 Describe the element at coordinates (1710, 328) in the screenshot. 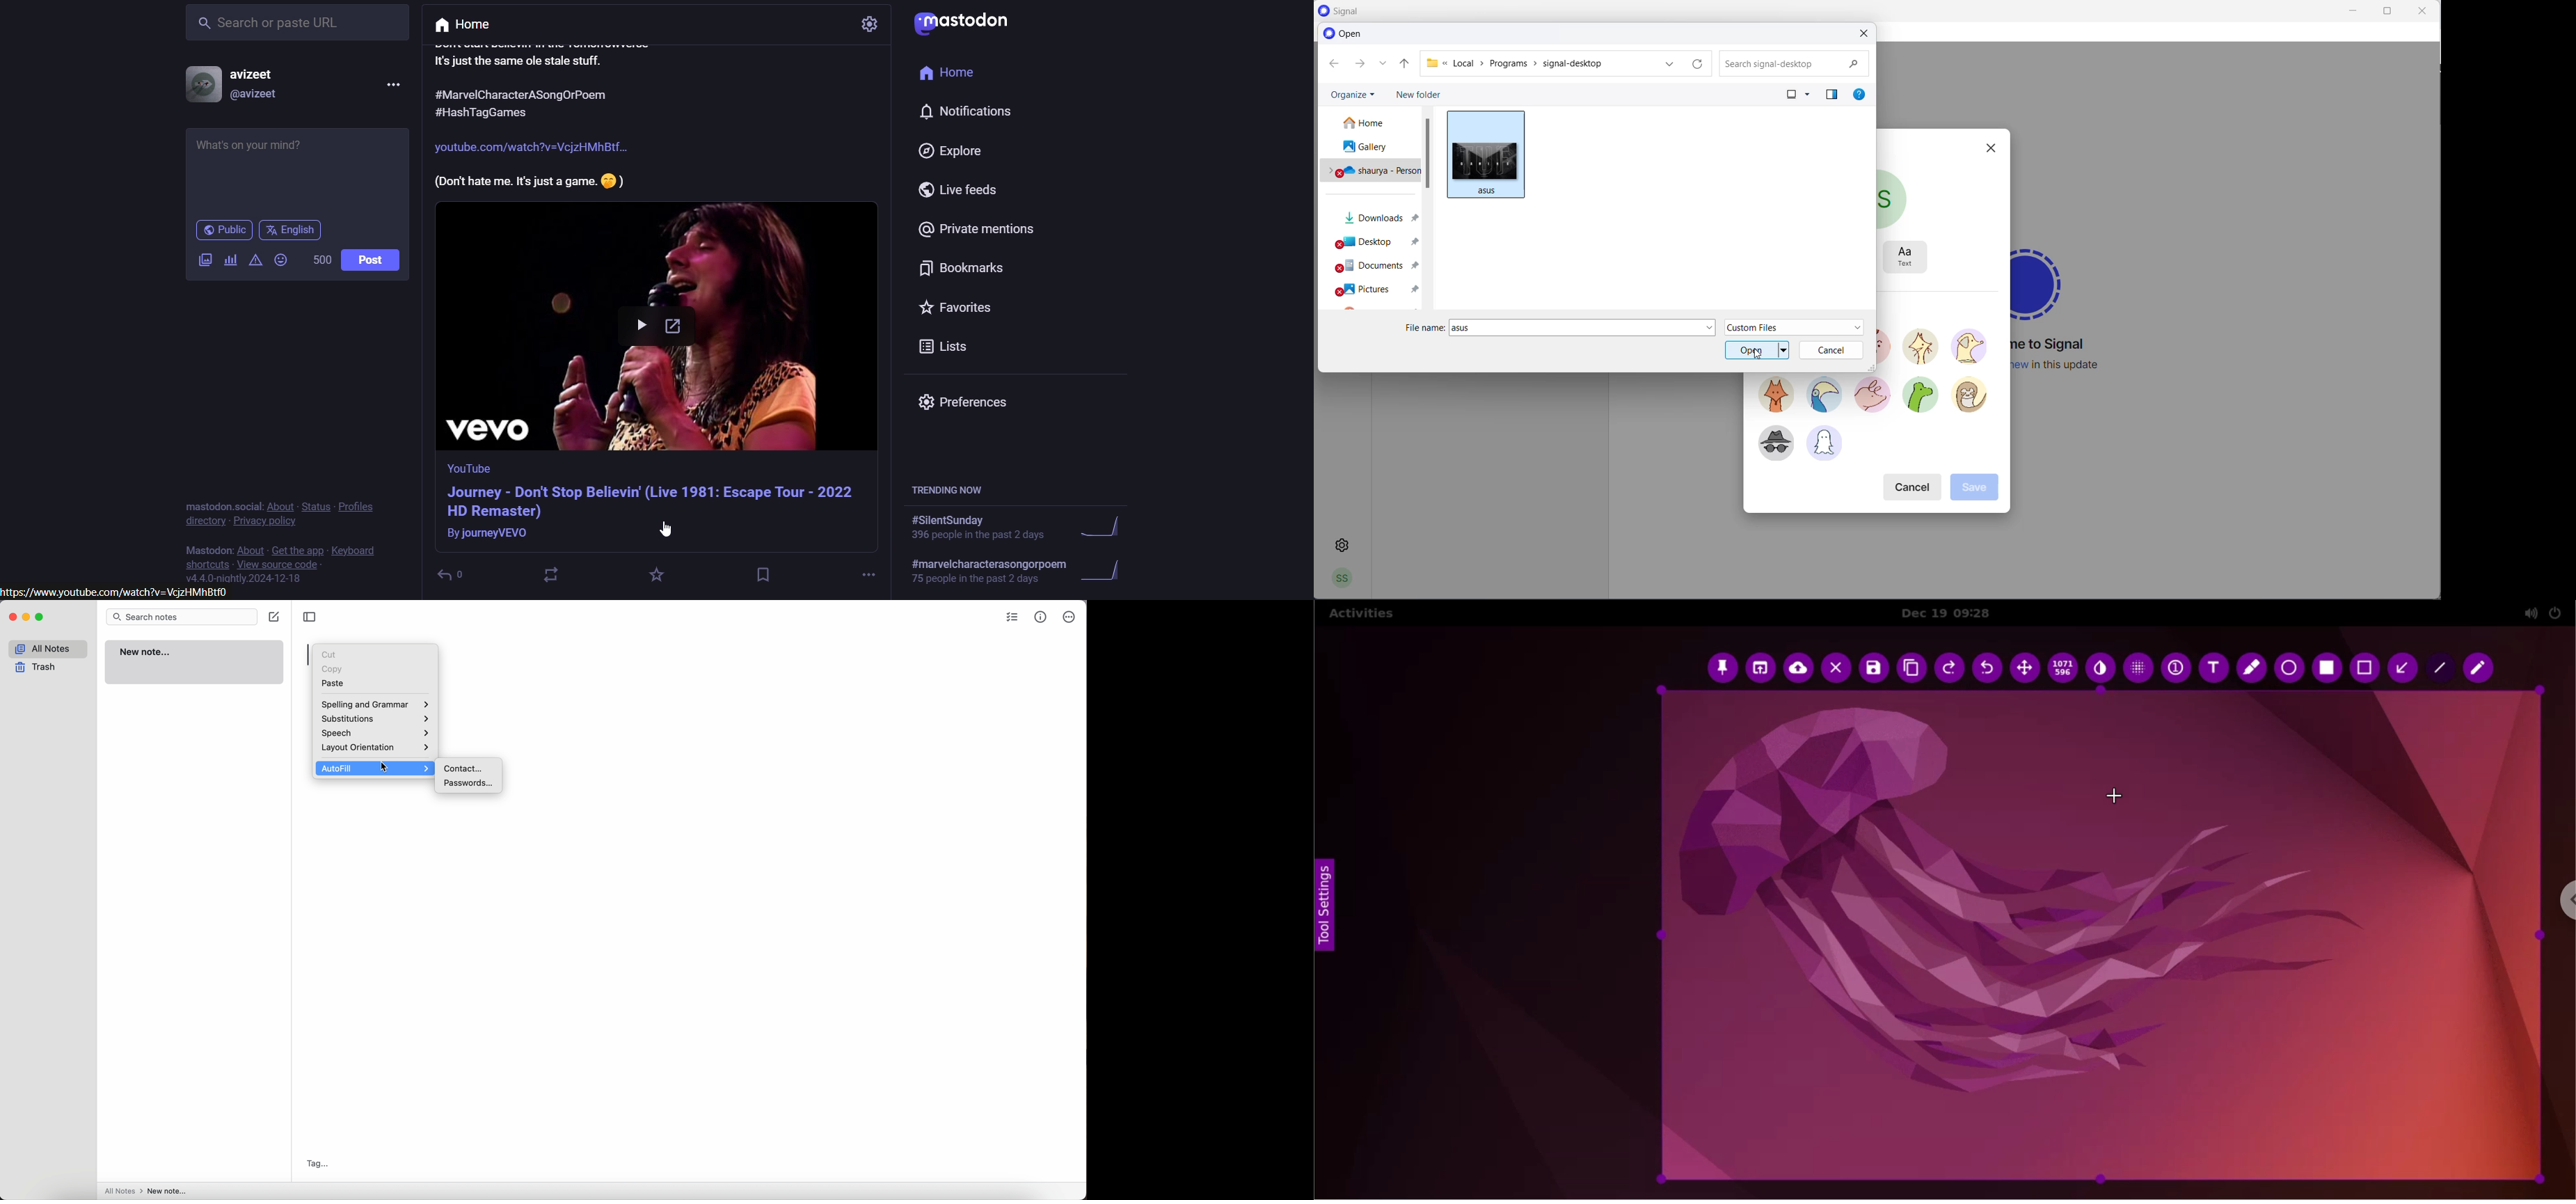

I see `file name dropdown button` at that location.